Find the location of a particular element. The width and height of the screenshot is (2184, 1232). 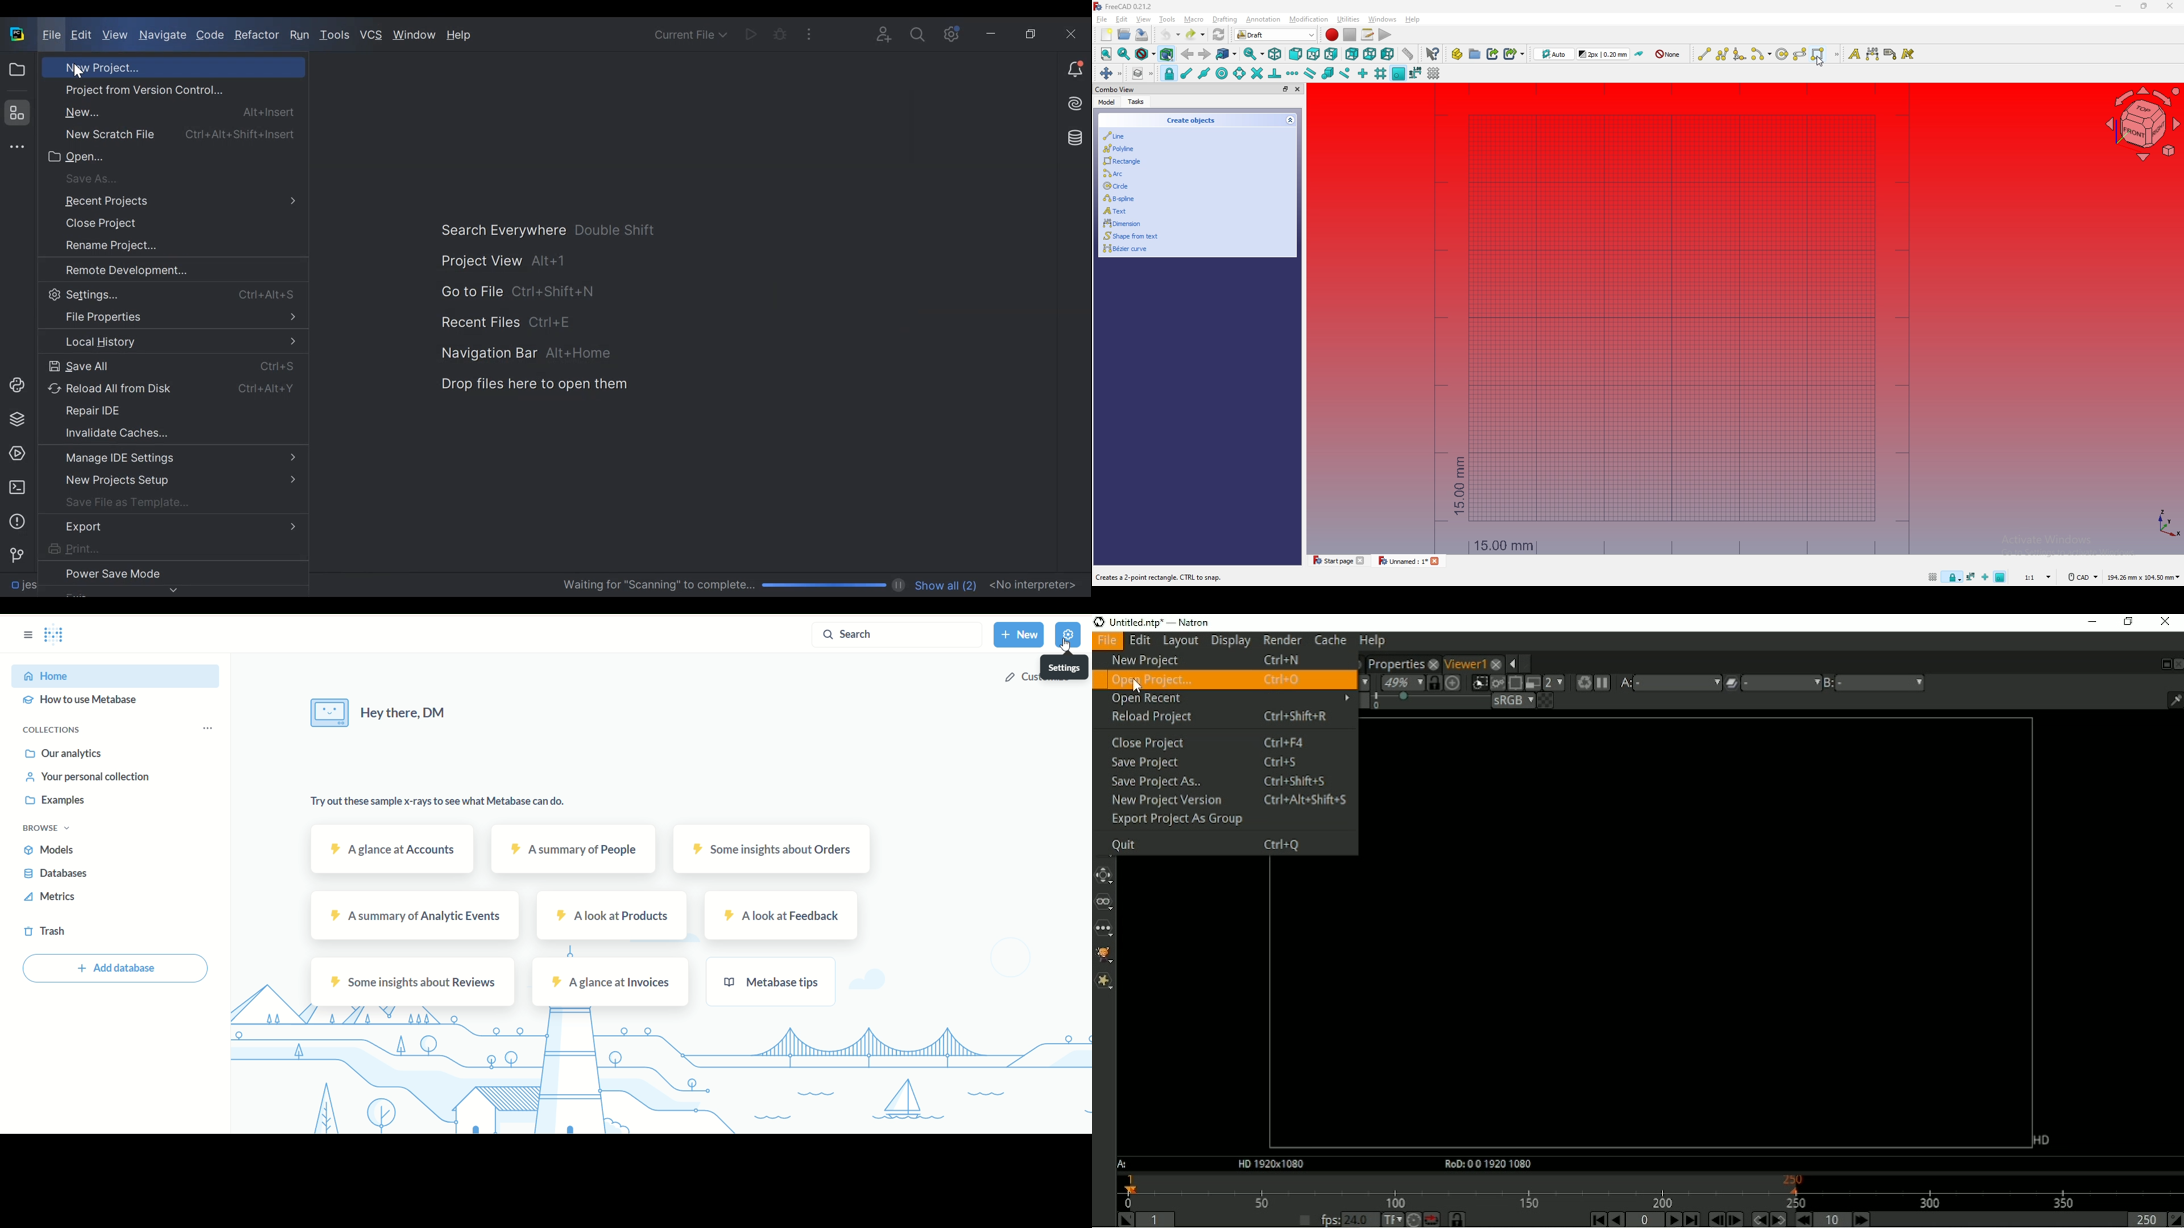

dimension is located at coordinates (1872, 54).